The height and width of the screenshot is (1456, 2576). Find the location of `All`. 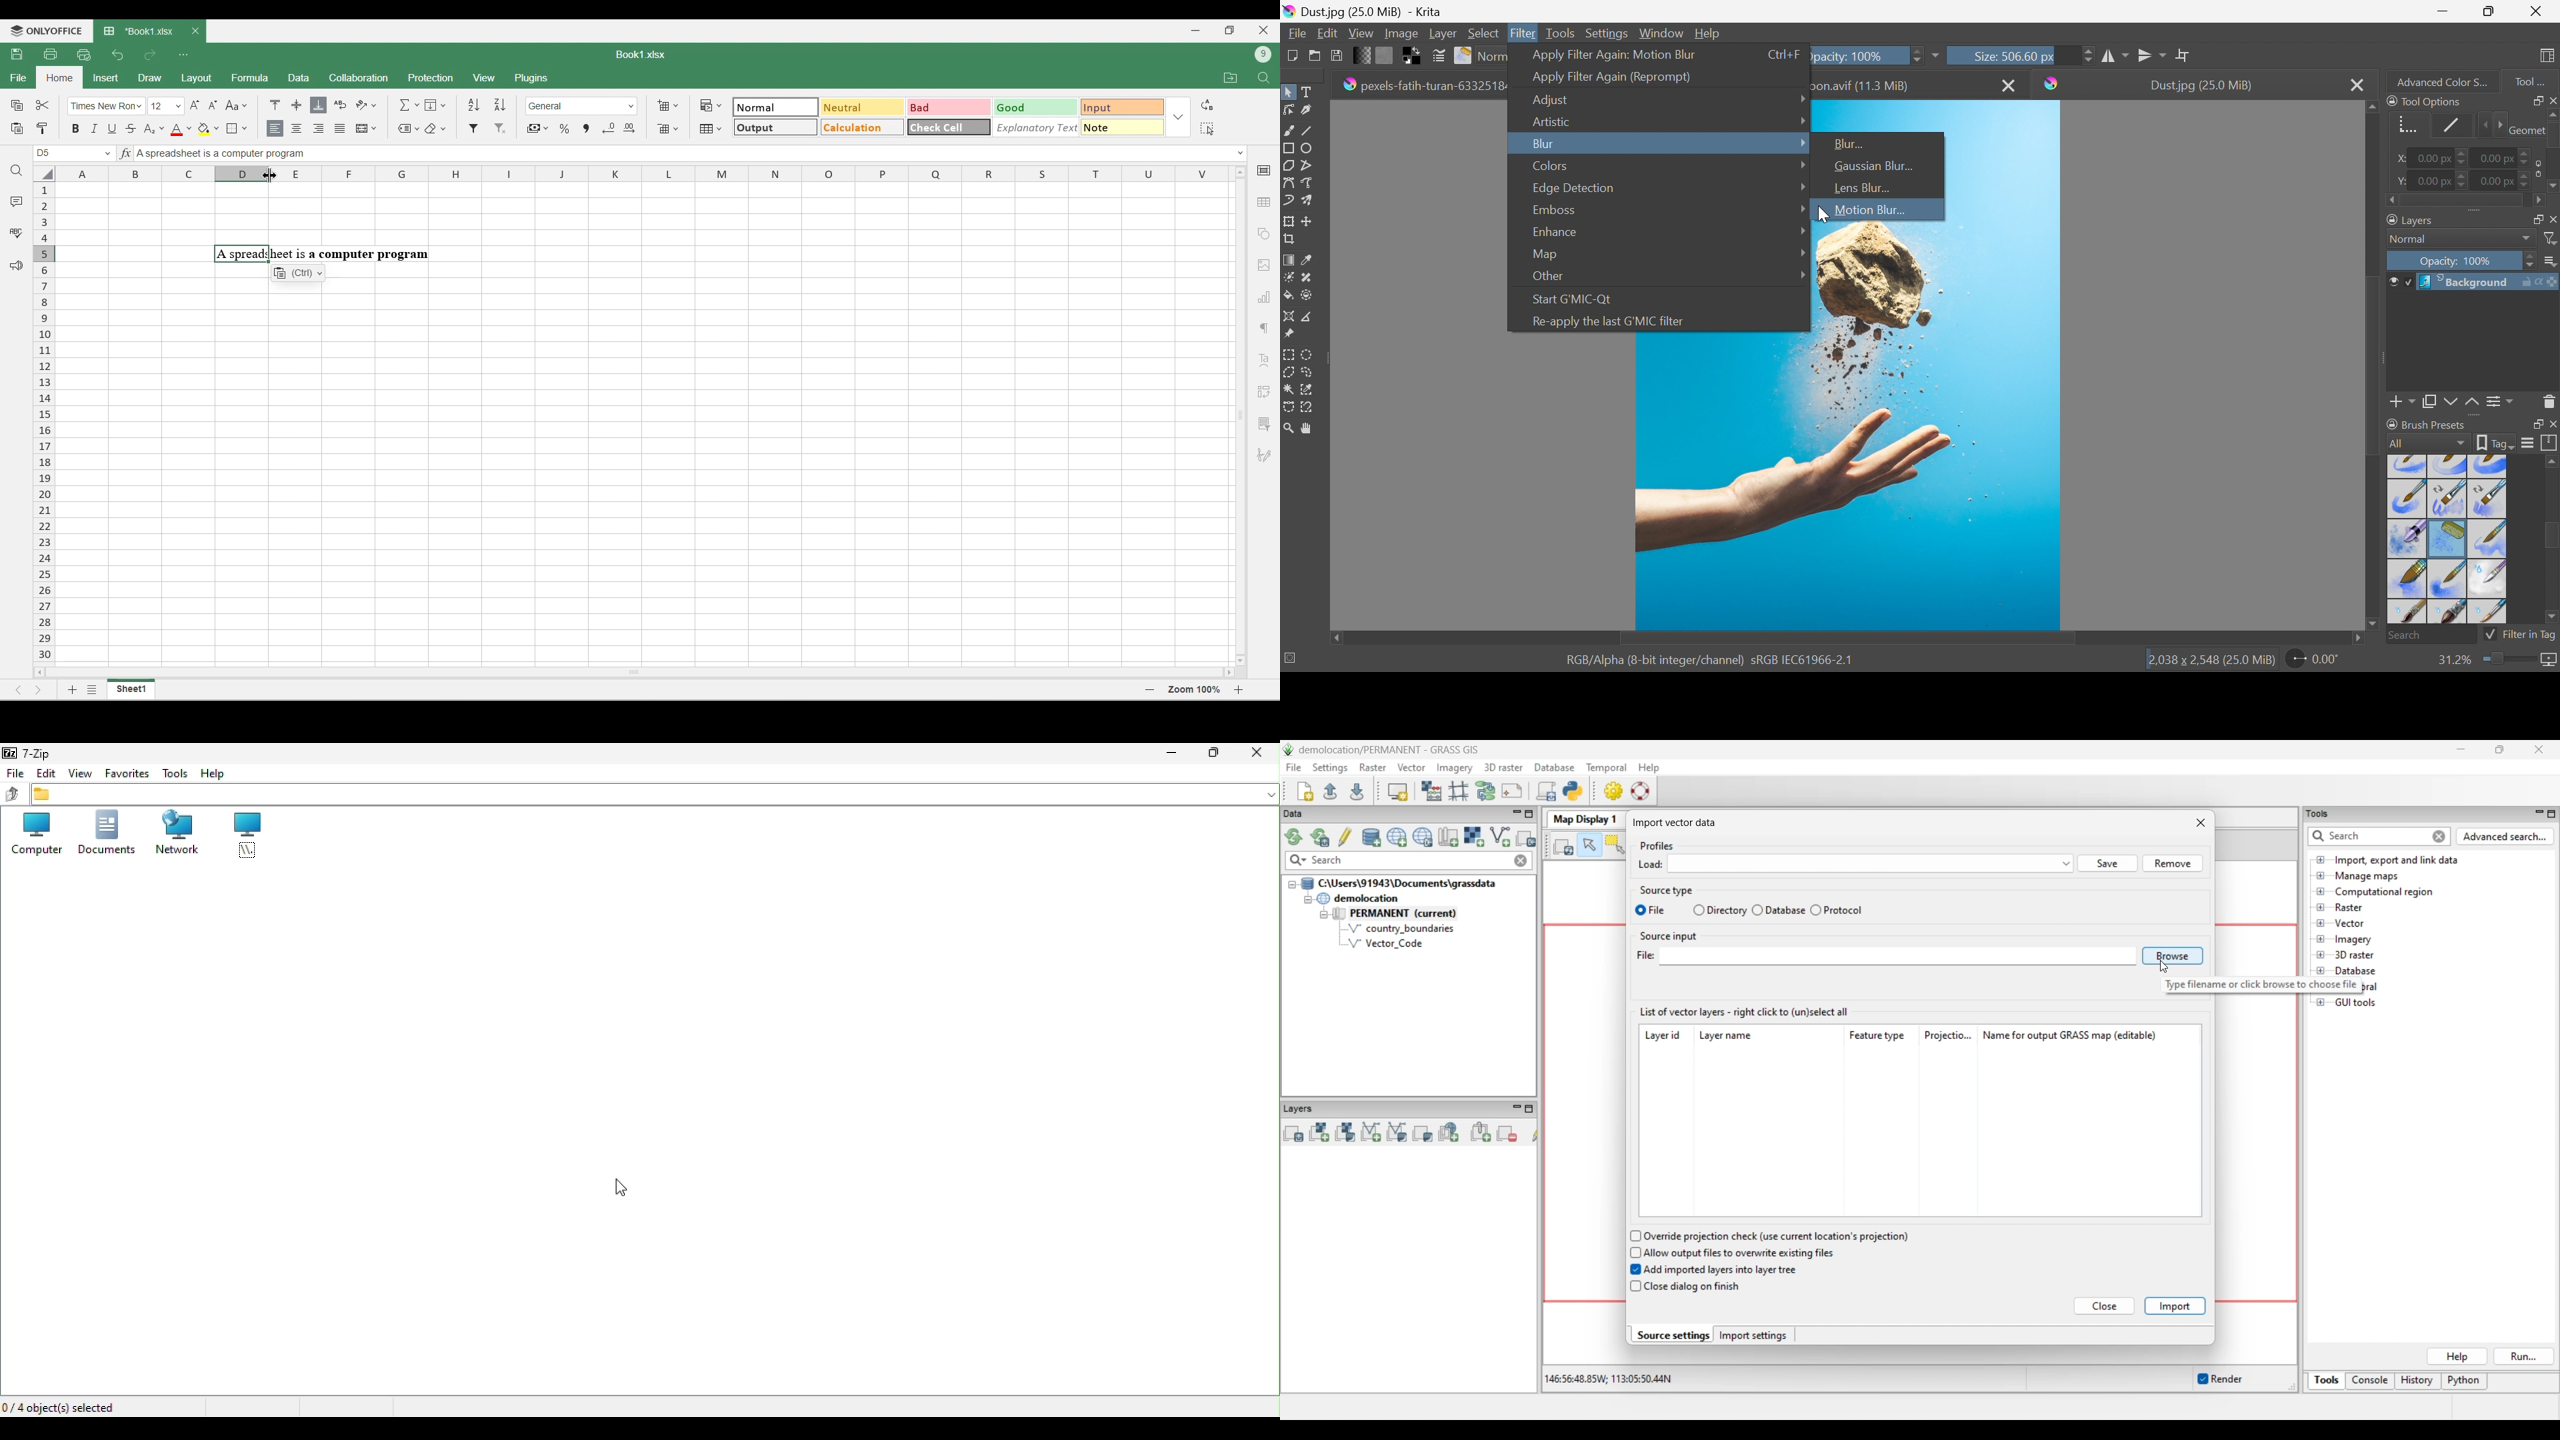

All is located at coordinates (2427, 443).